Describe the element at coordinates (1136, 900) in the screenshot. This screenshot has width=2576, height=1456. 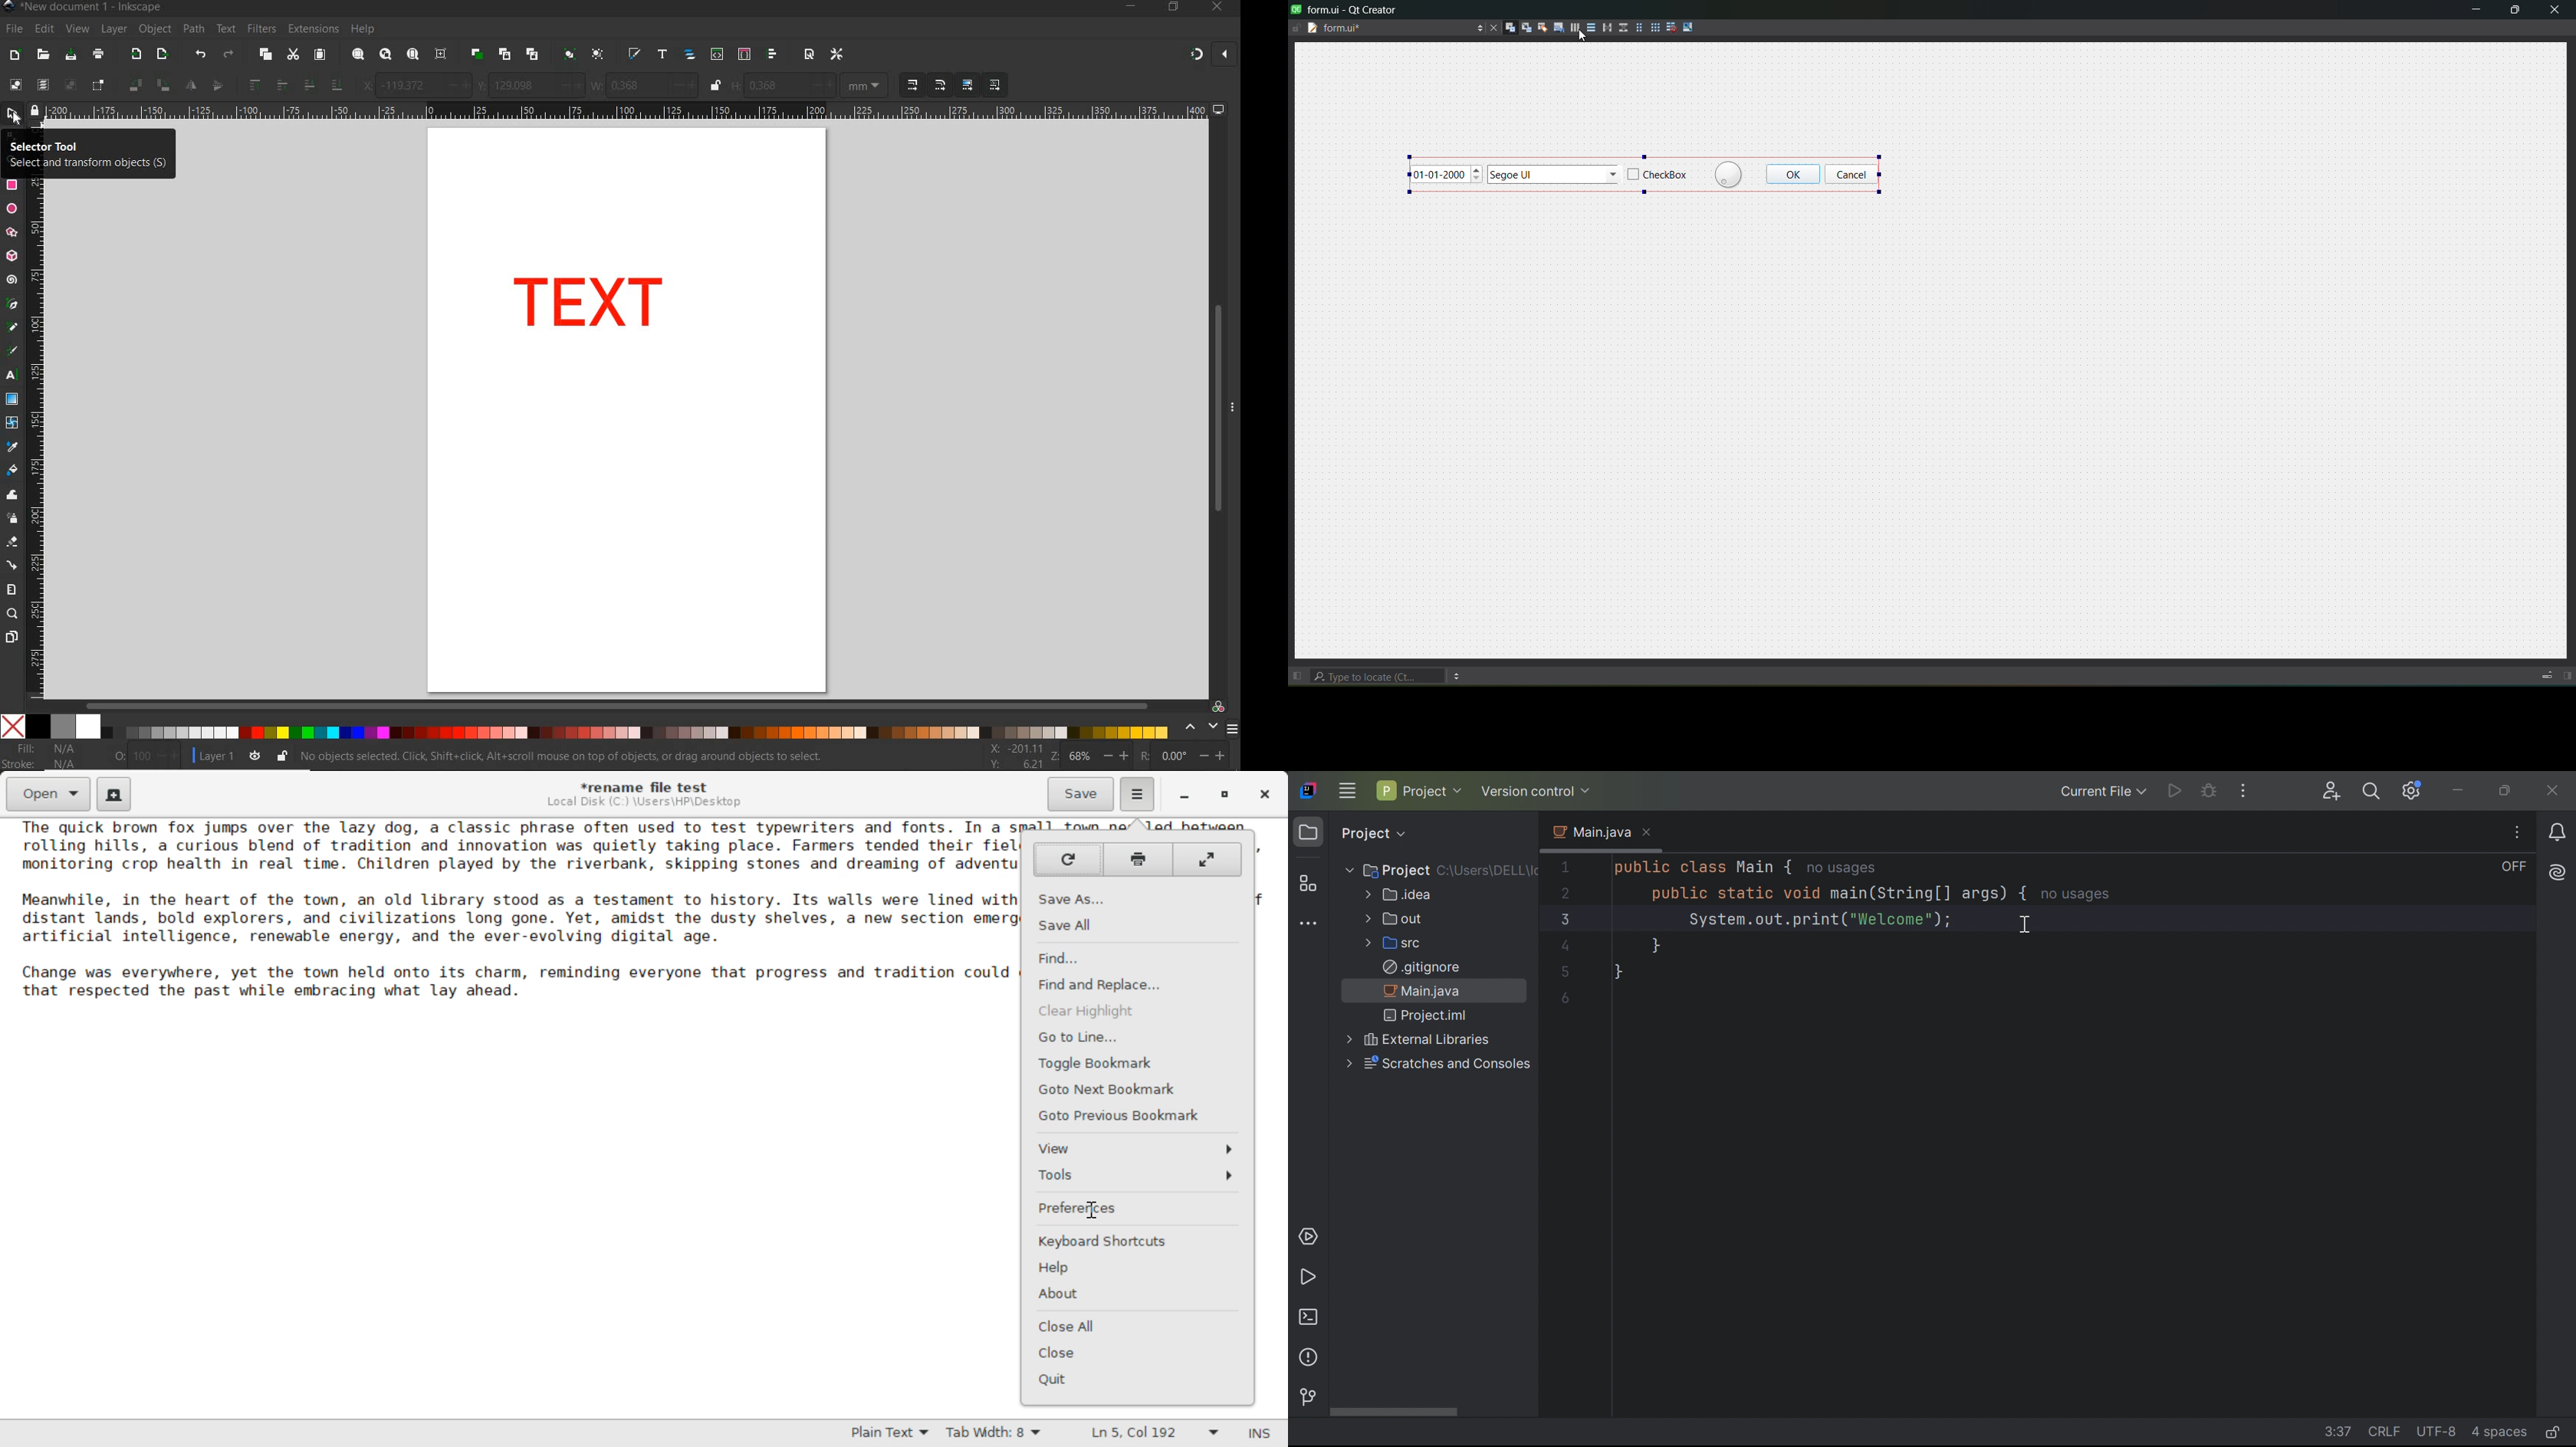
I see `Save As...` at that location.